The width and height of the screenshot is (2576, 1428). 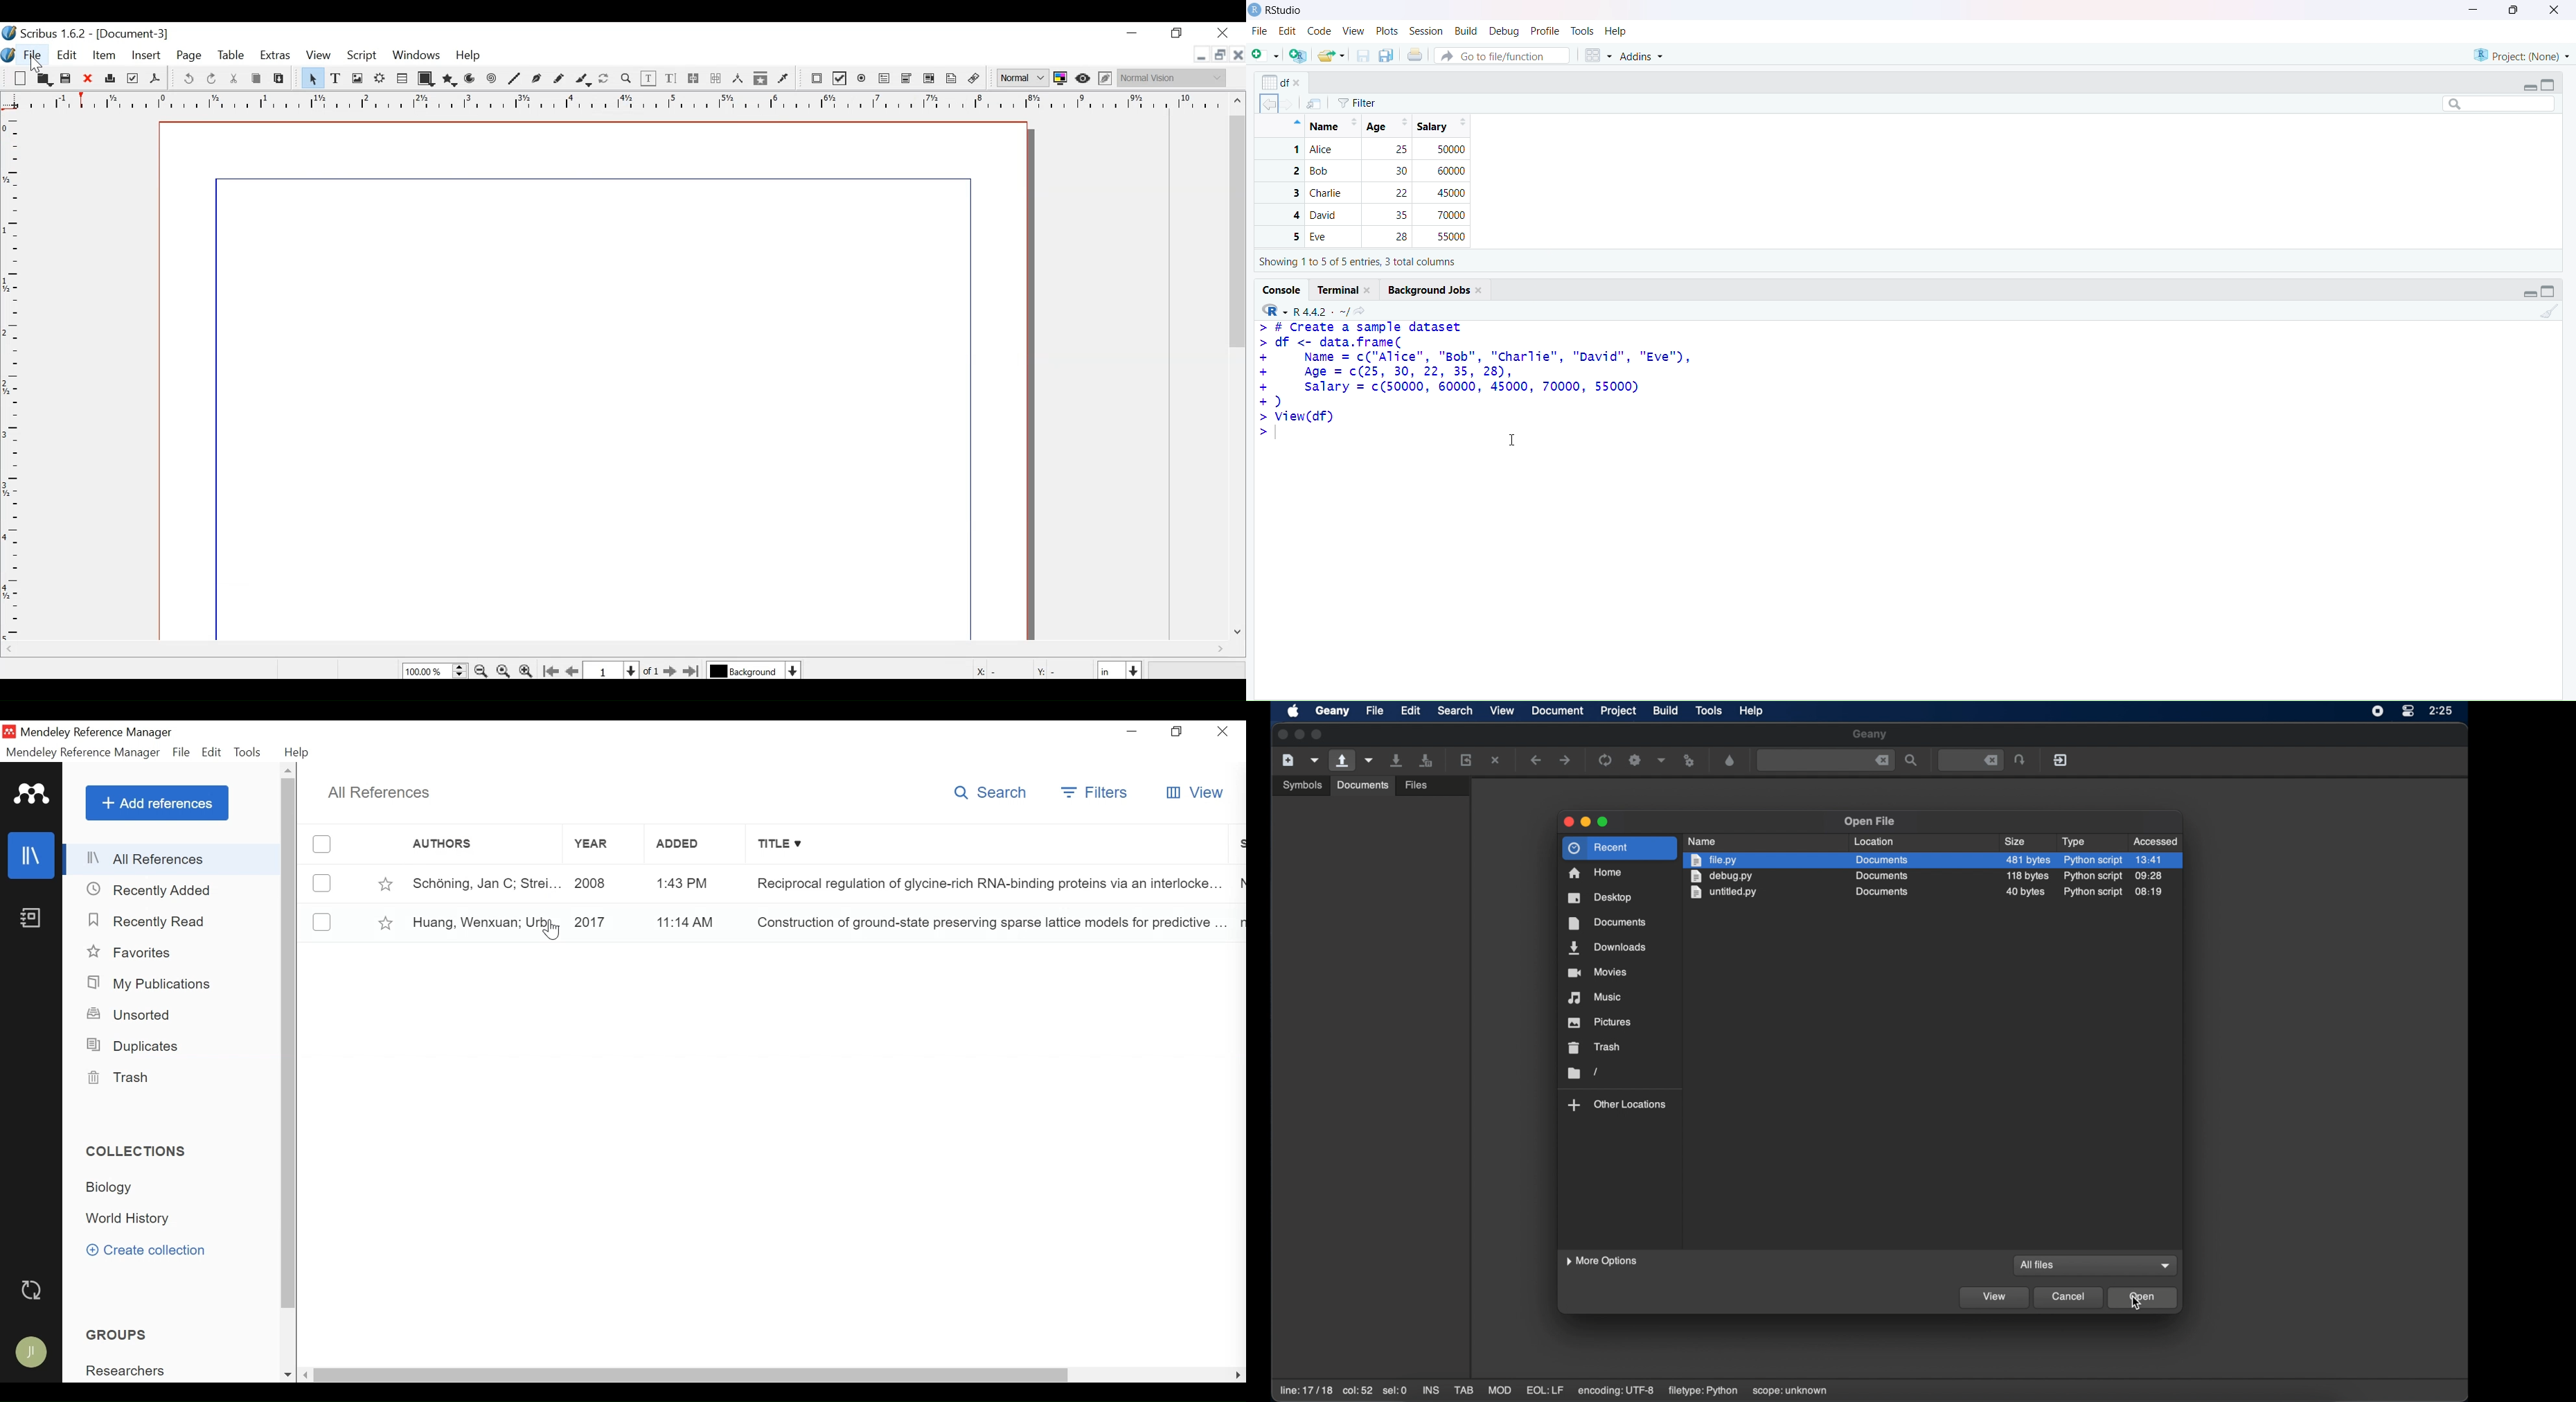 What do you see at coordinates (1175, 78) in the screenshot?
I see `Select the visual appearnce` at bounding box center [1175, 78].